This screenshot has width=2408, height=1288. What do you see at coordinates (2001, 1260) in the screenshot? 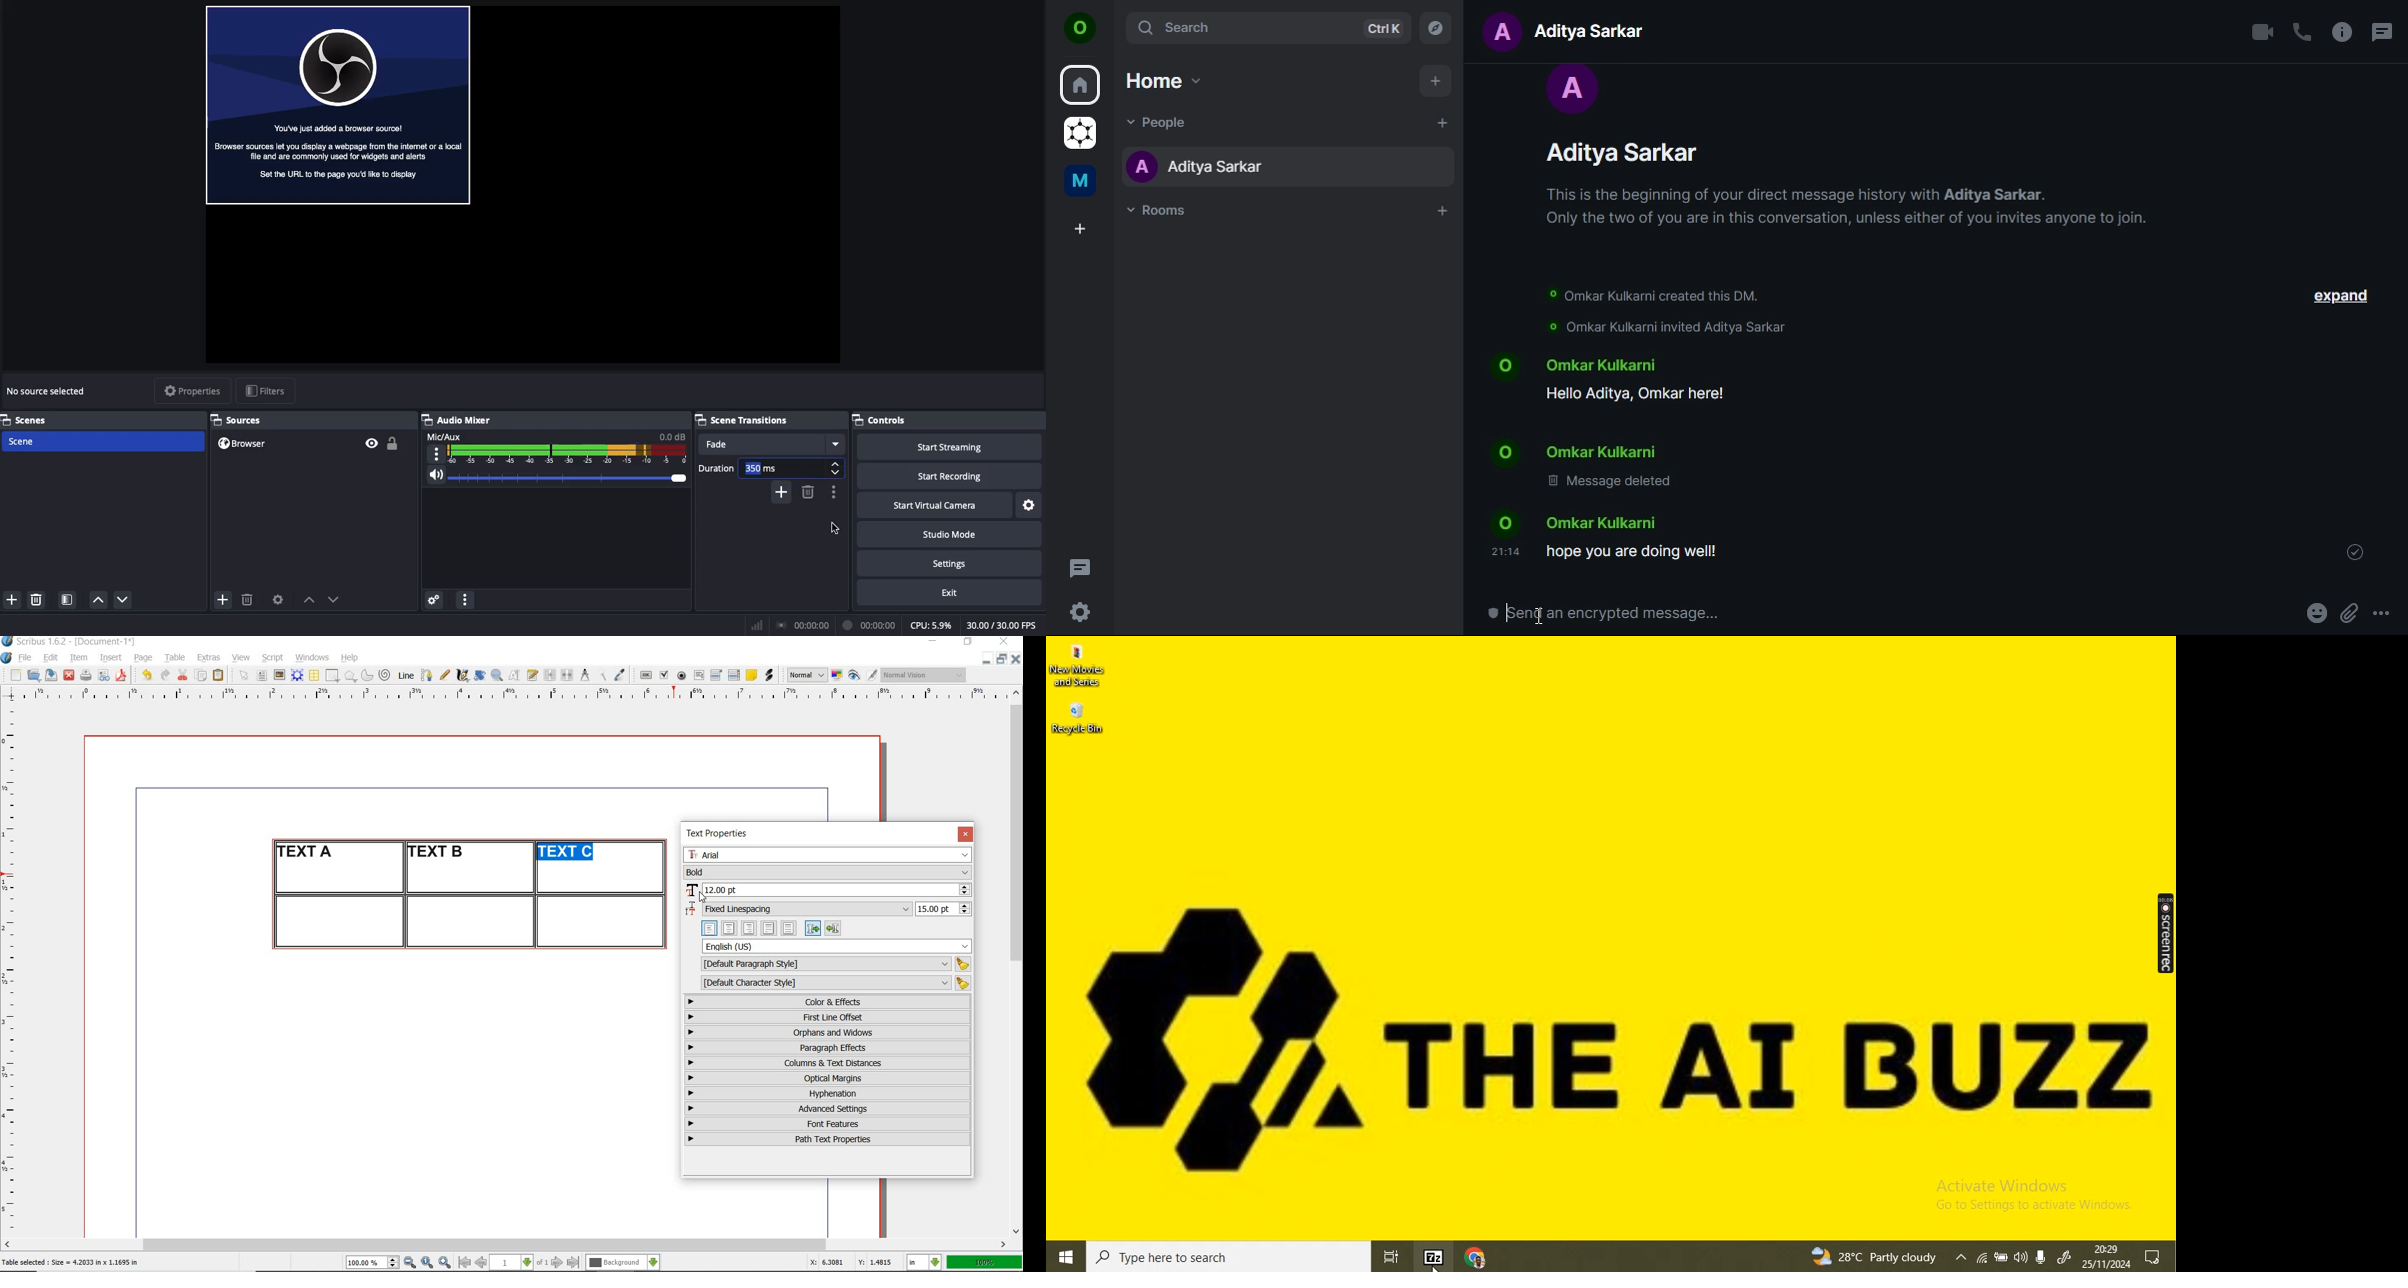
I see `battery` at bounding box center [2001, 1260].